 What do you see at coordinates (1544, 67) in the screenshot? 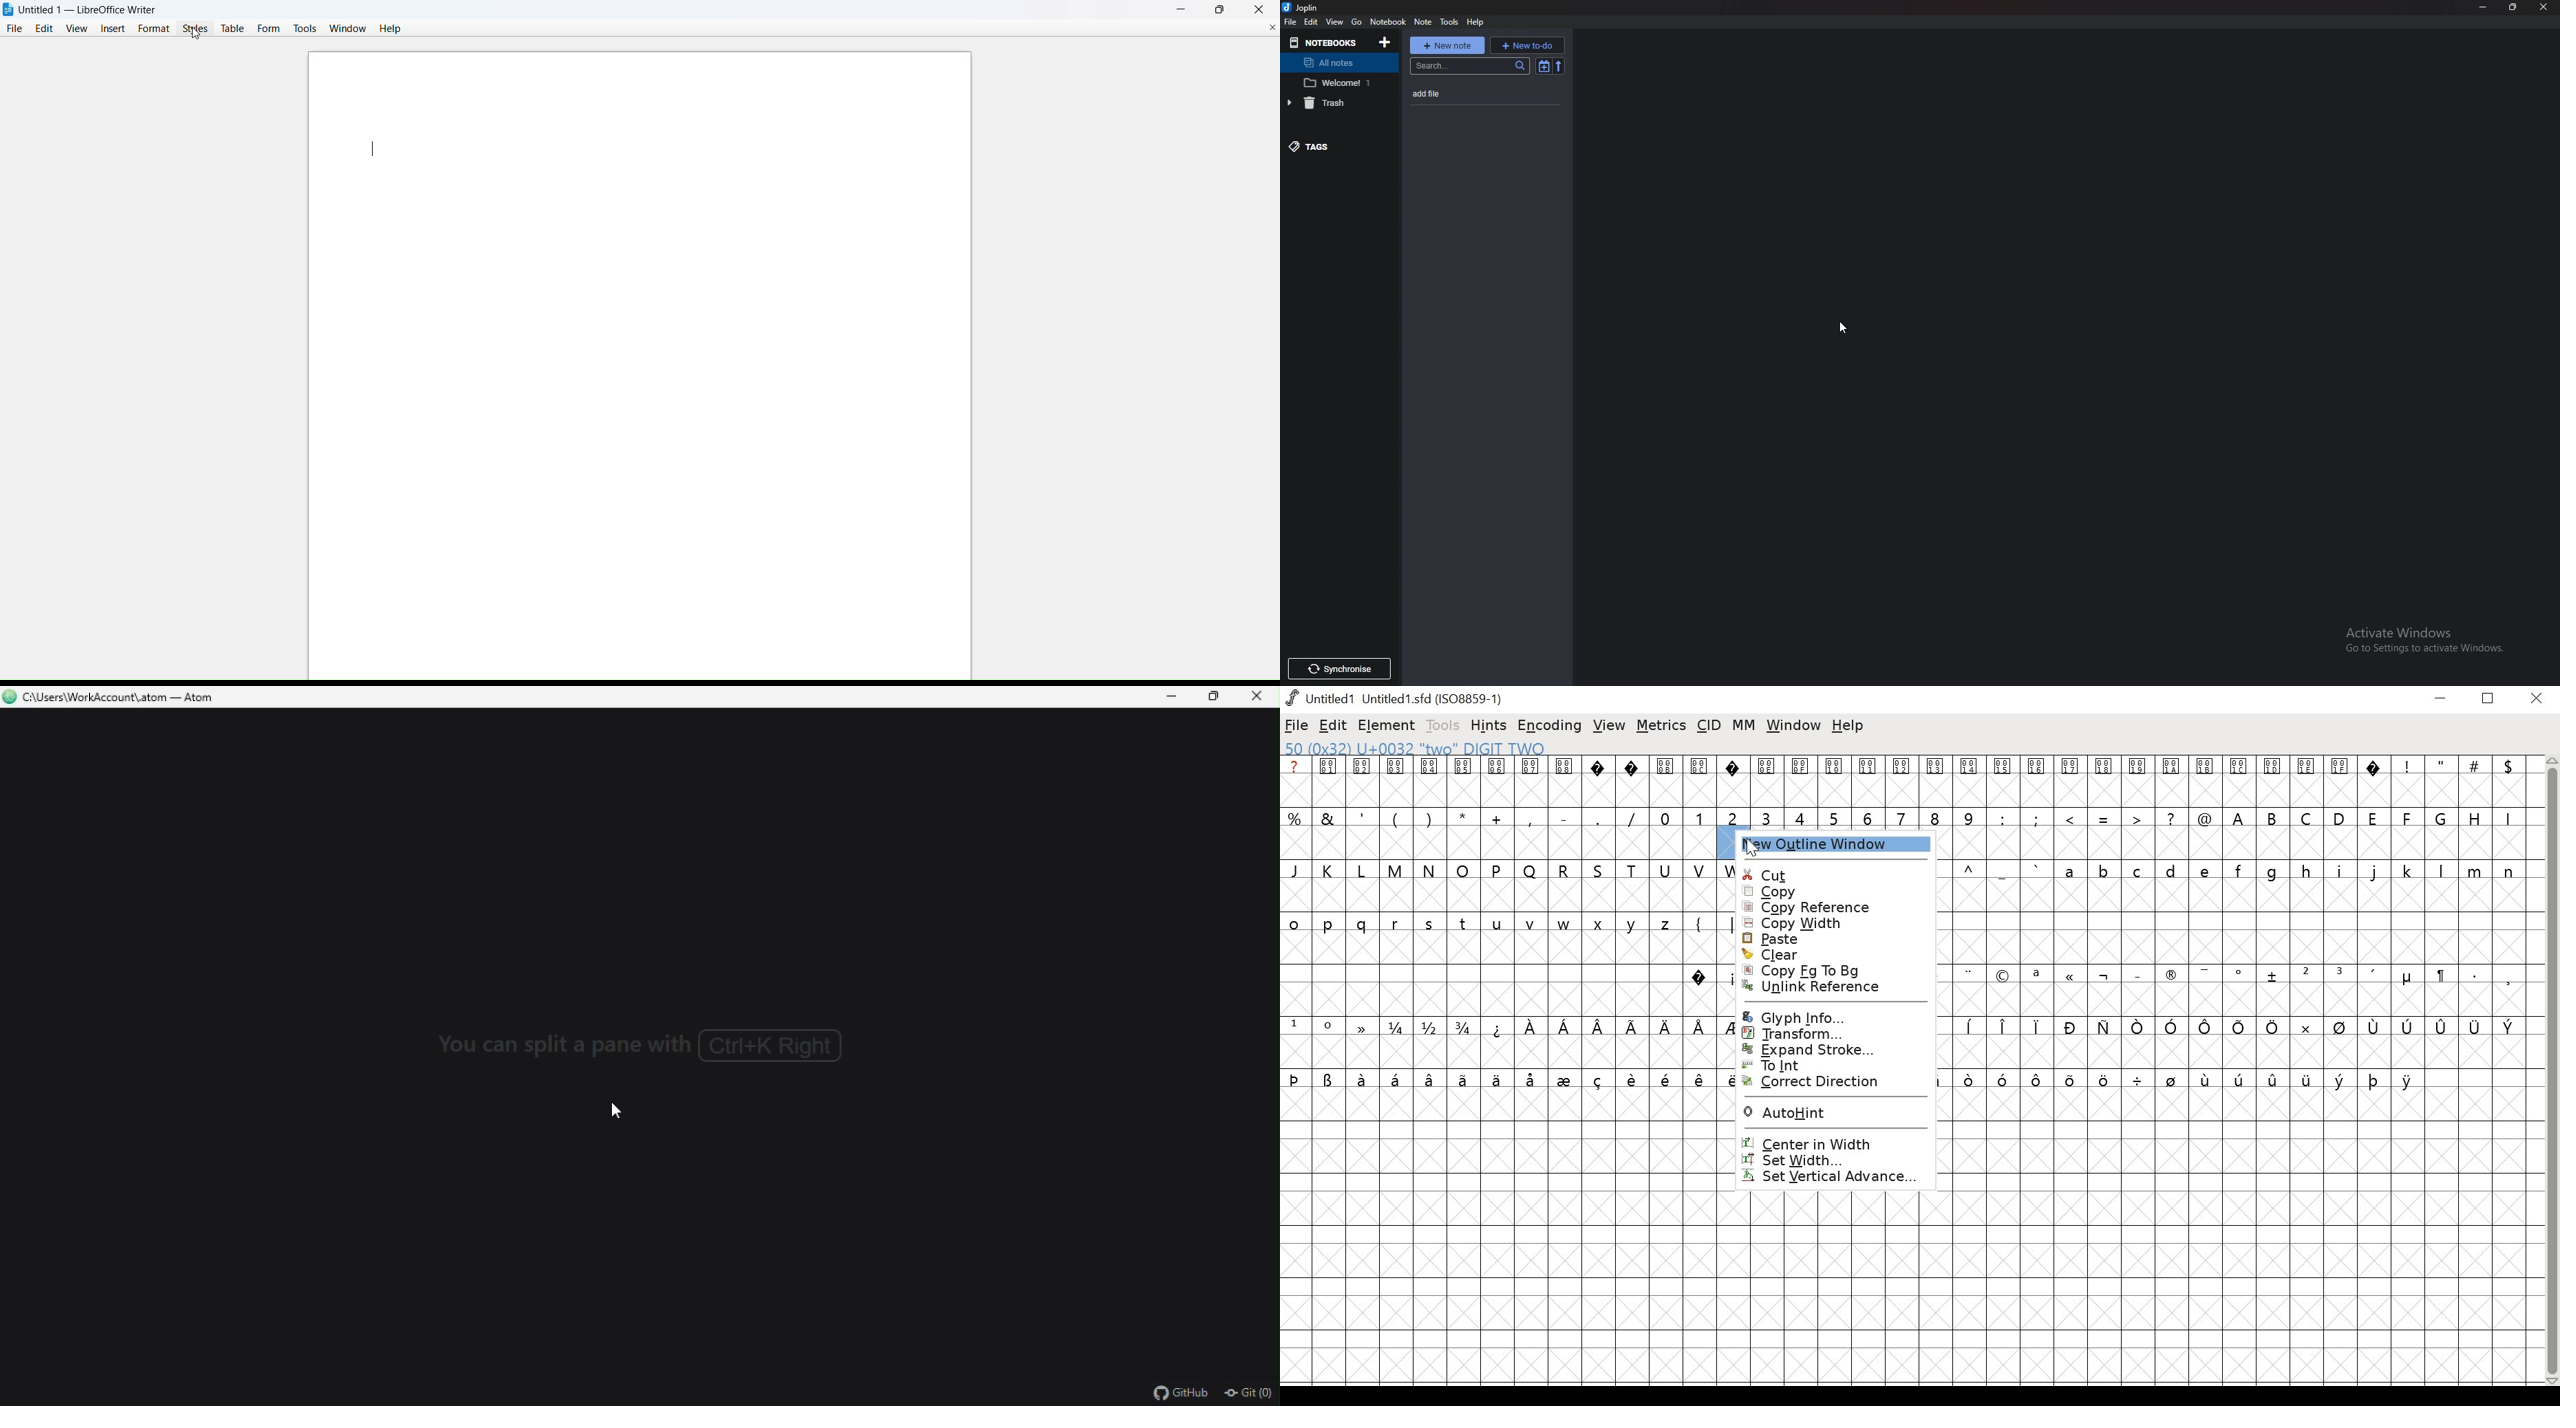
I see `Toggle sort order` at bounding box center [1544, 67].